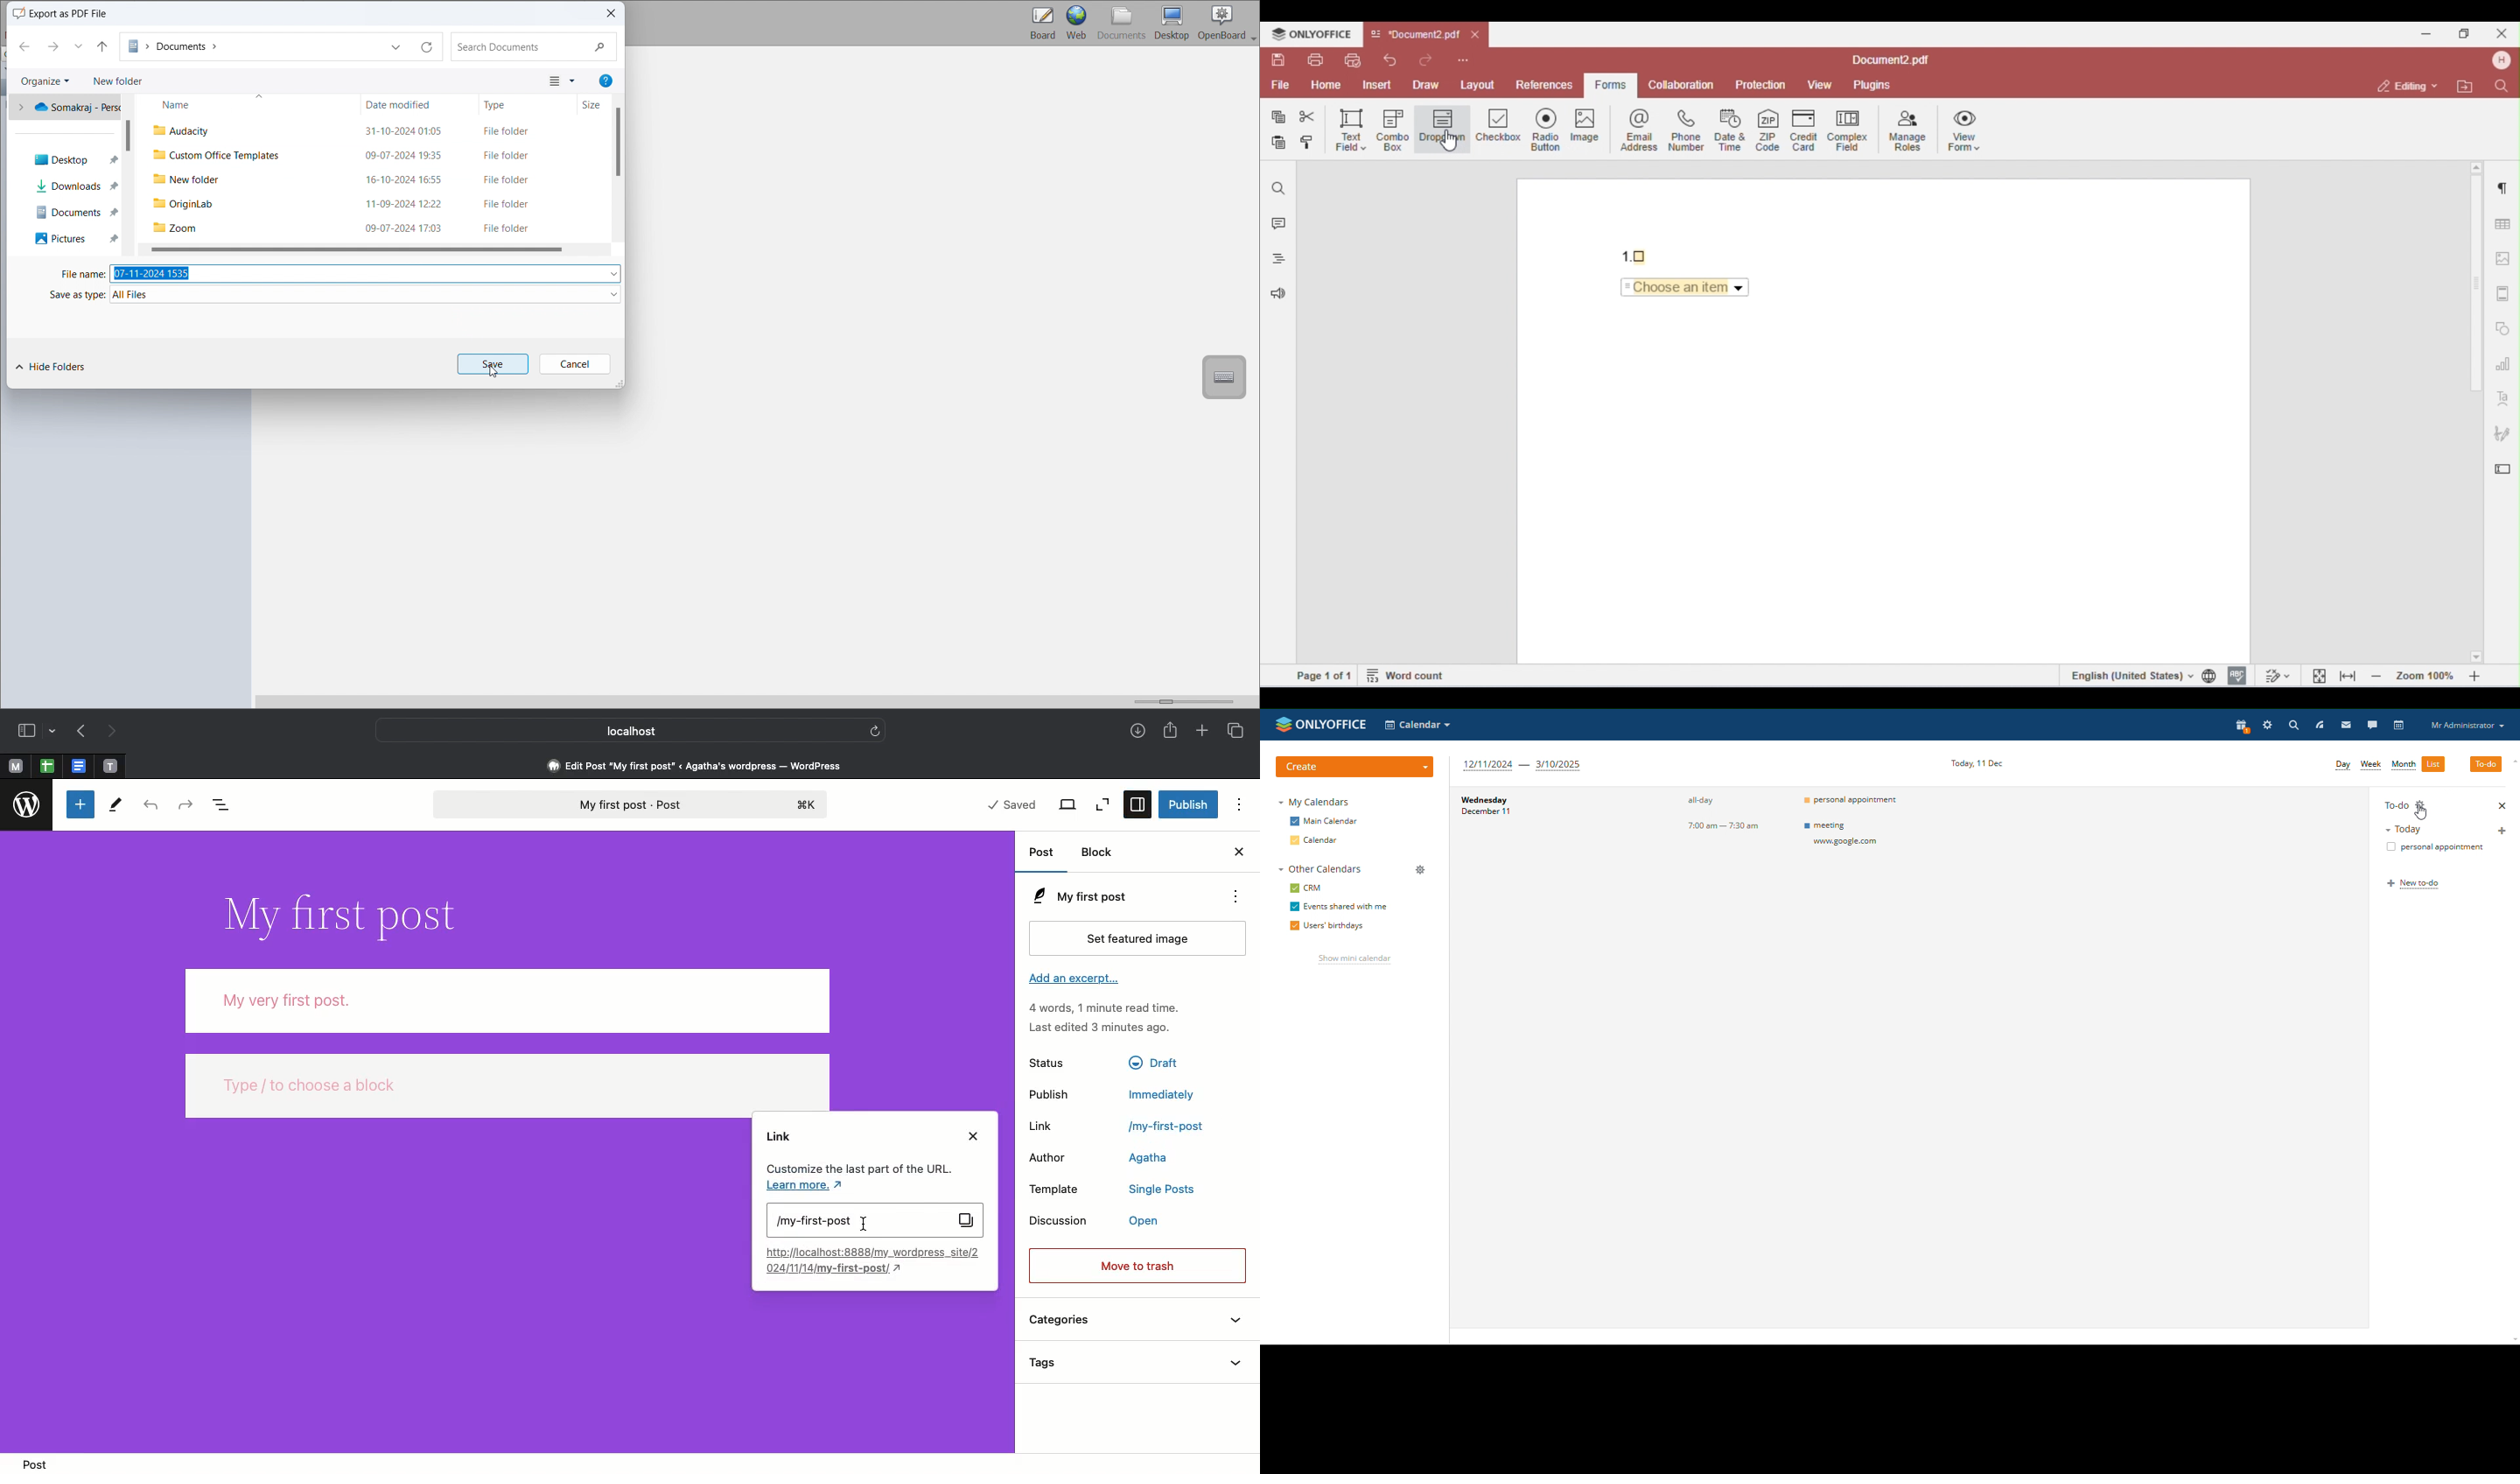 This screenshot has height=1484, width=2520. I want to click on Next page, so click(117, 732).